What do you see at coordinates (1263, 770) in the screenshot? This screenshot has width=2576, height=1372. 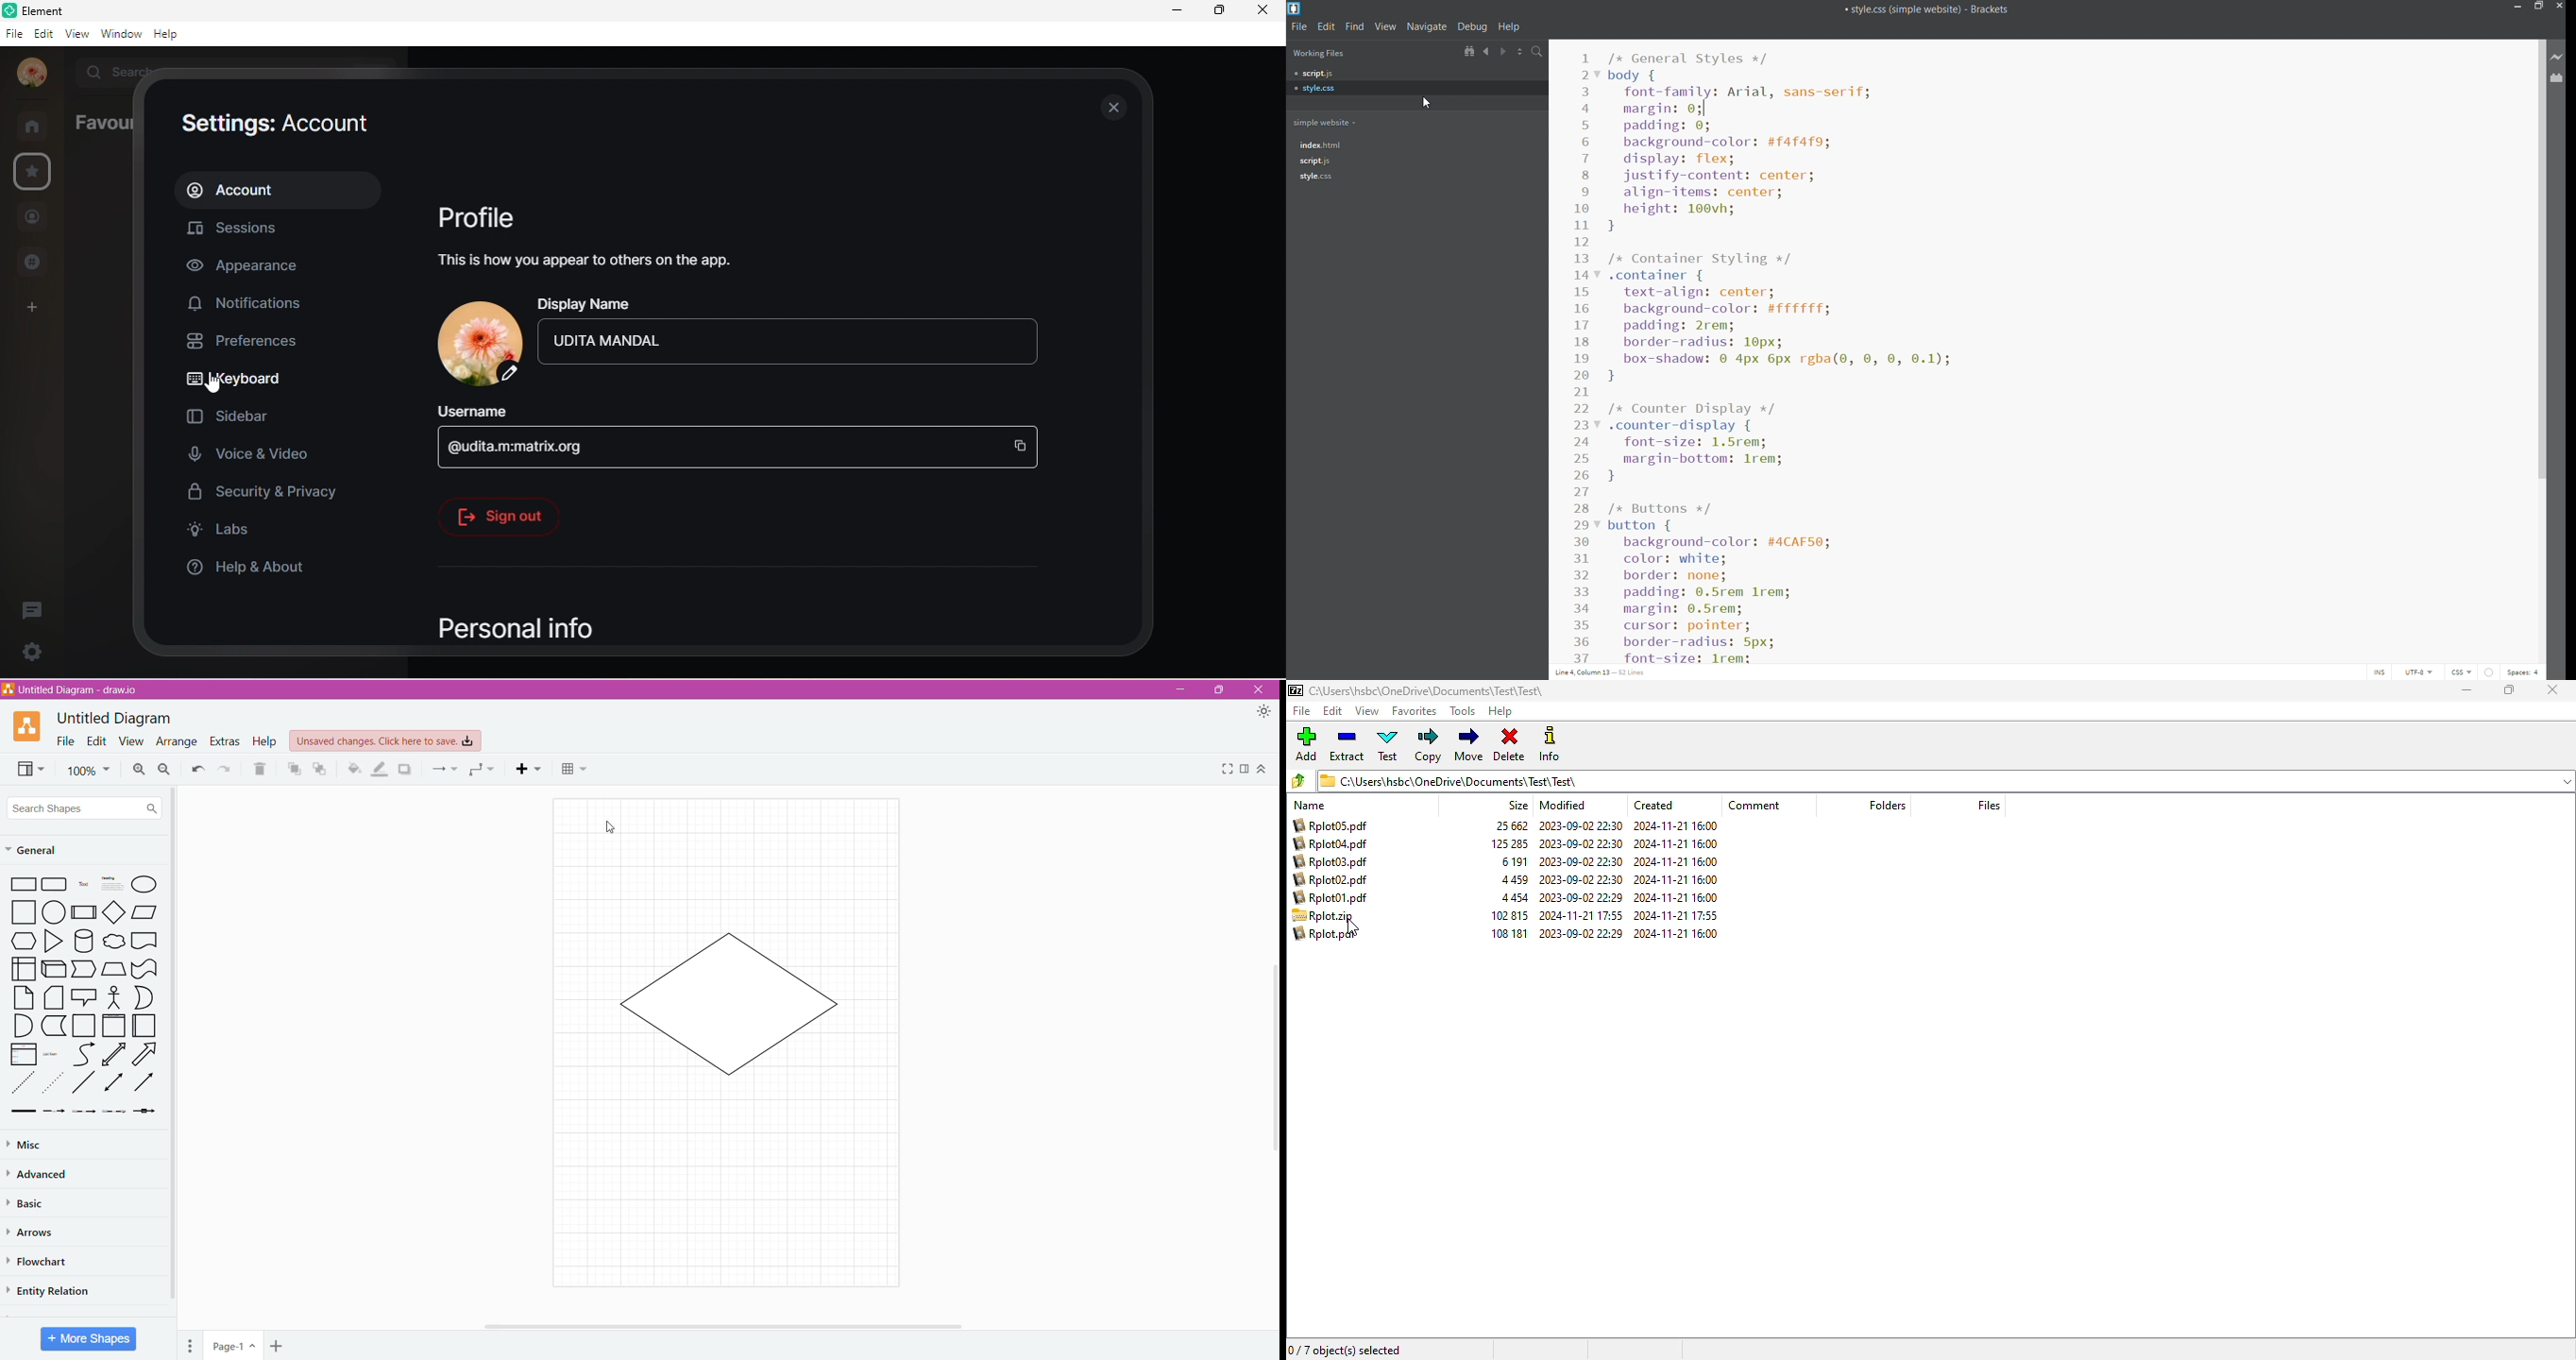 I see `Expand/Collapse` at bounding box center [1263, 770].